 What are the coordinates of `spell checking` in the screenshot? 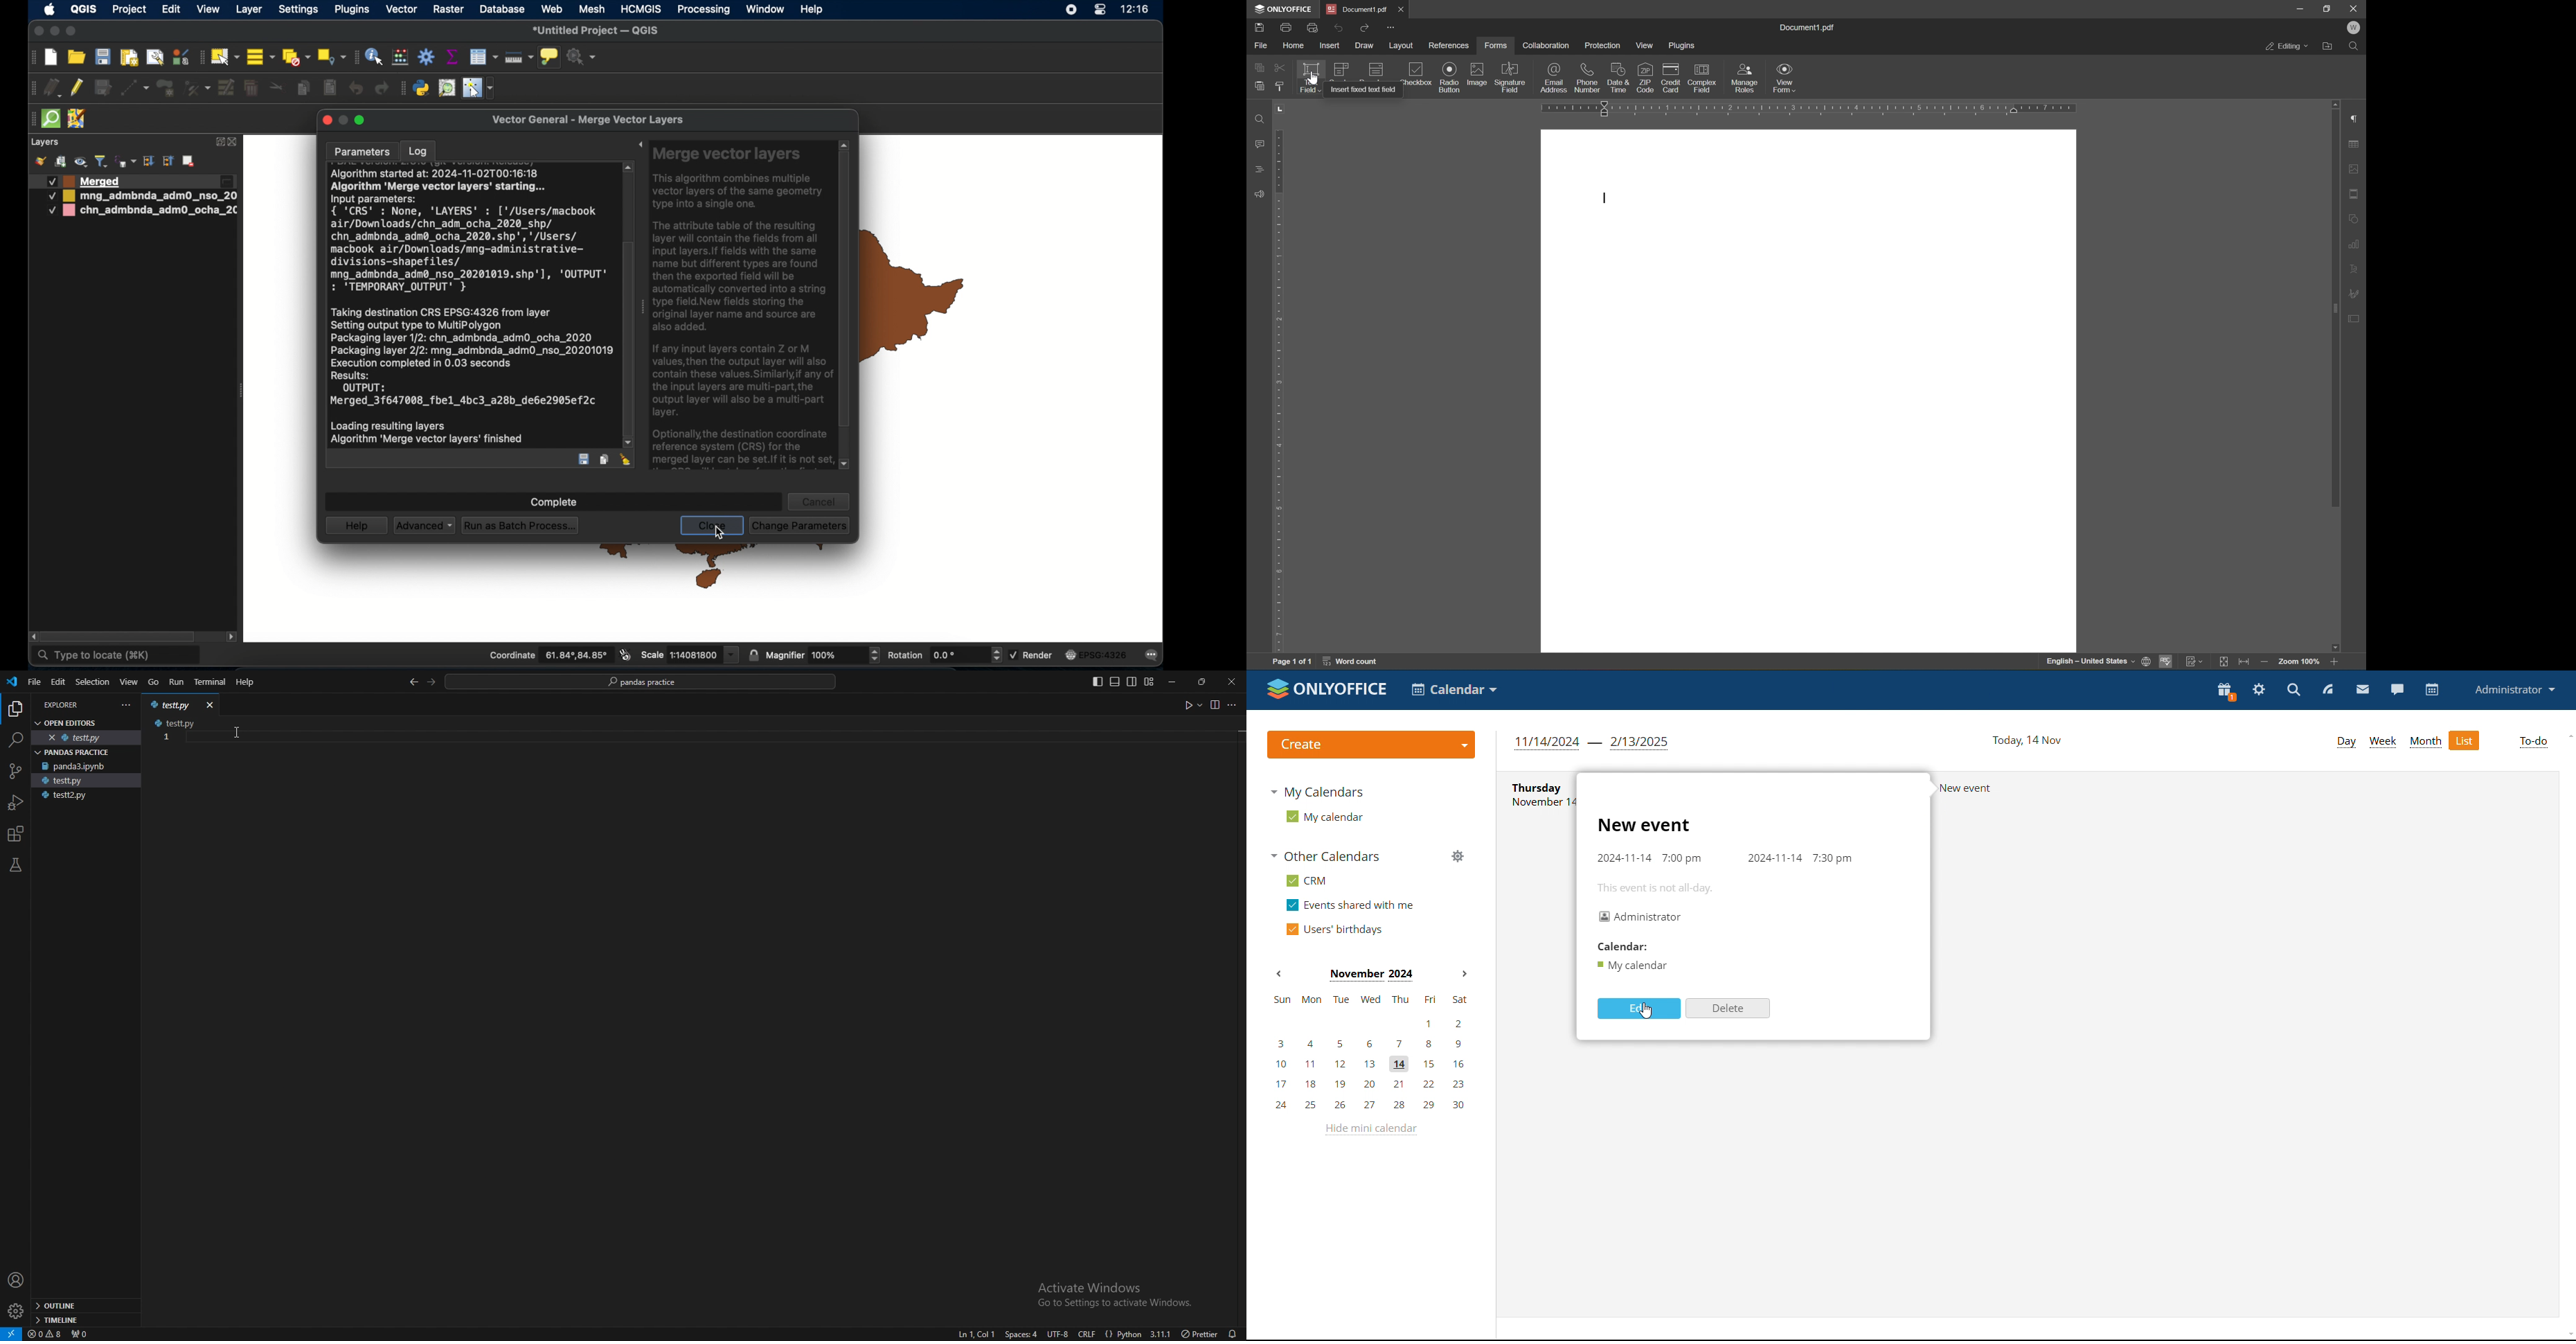 It's located at (2167, 662).